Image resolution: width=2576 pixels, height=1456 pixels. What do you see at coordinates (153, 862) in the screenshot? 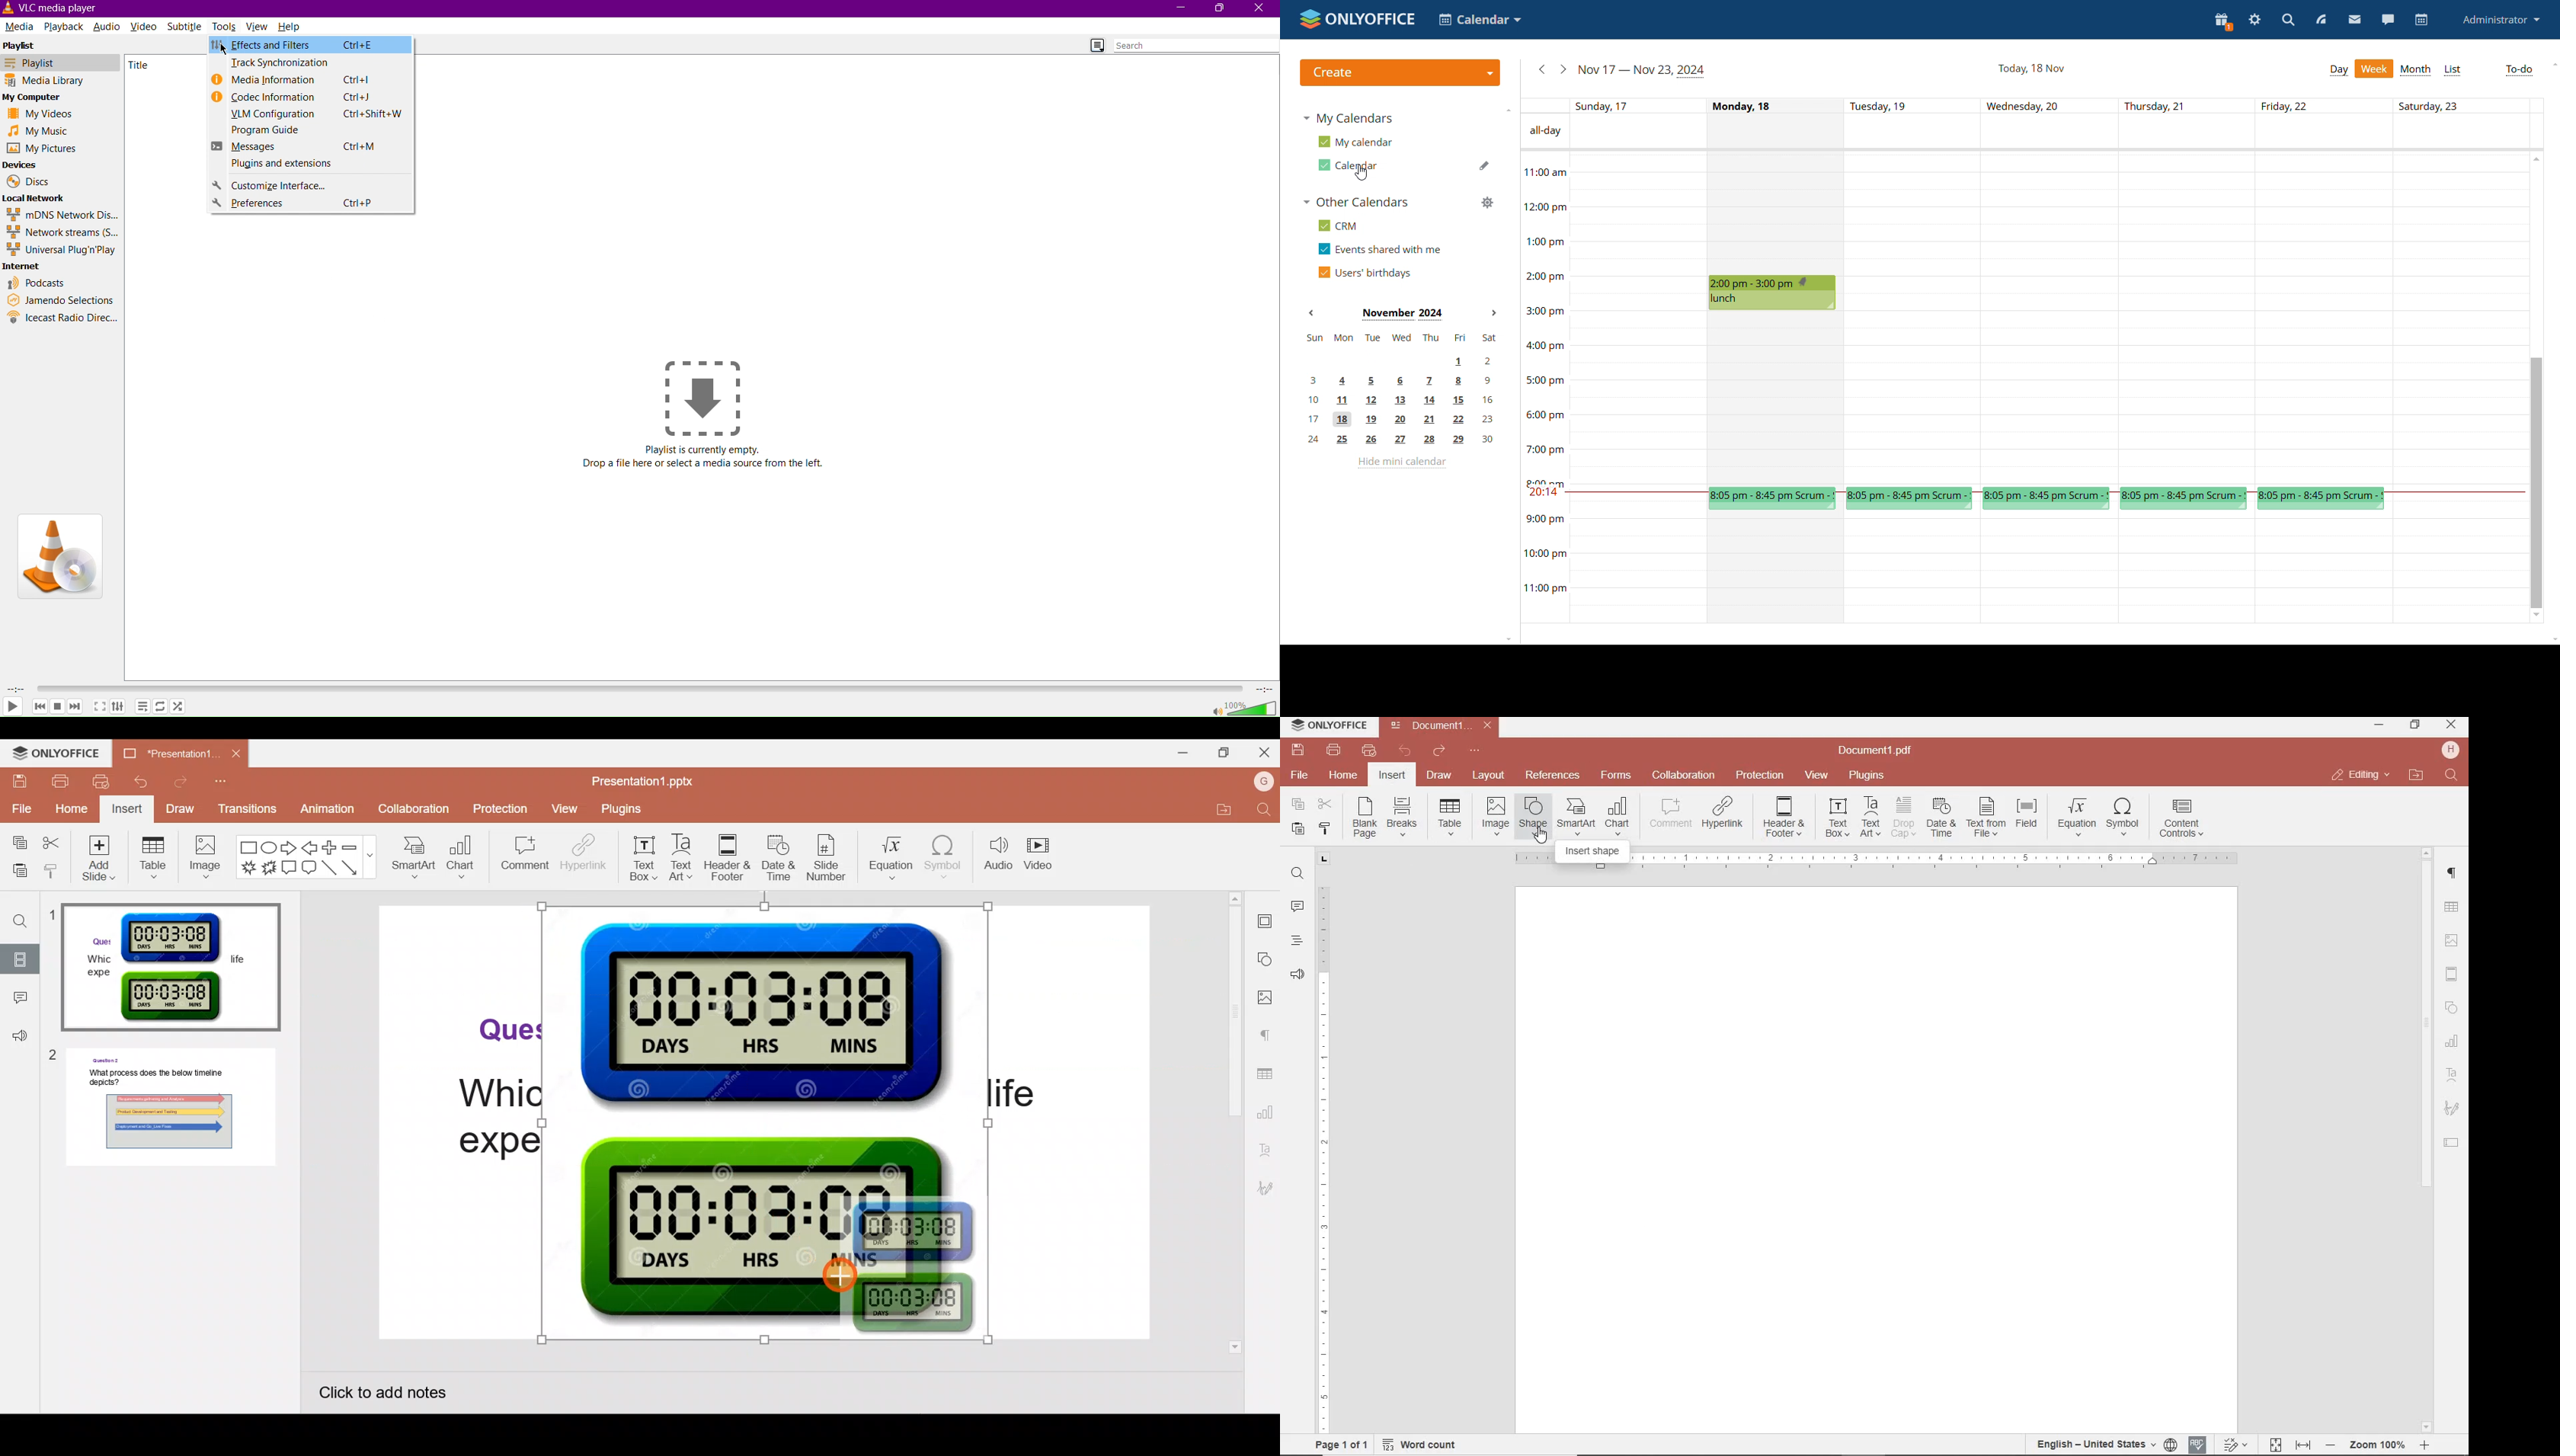
I see `Table` at bounding box center [153, 862].